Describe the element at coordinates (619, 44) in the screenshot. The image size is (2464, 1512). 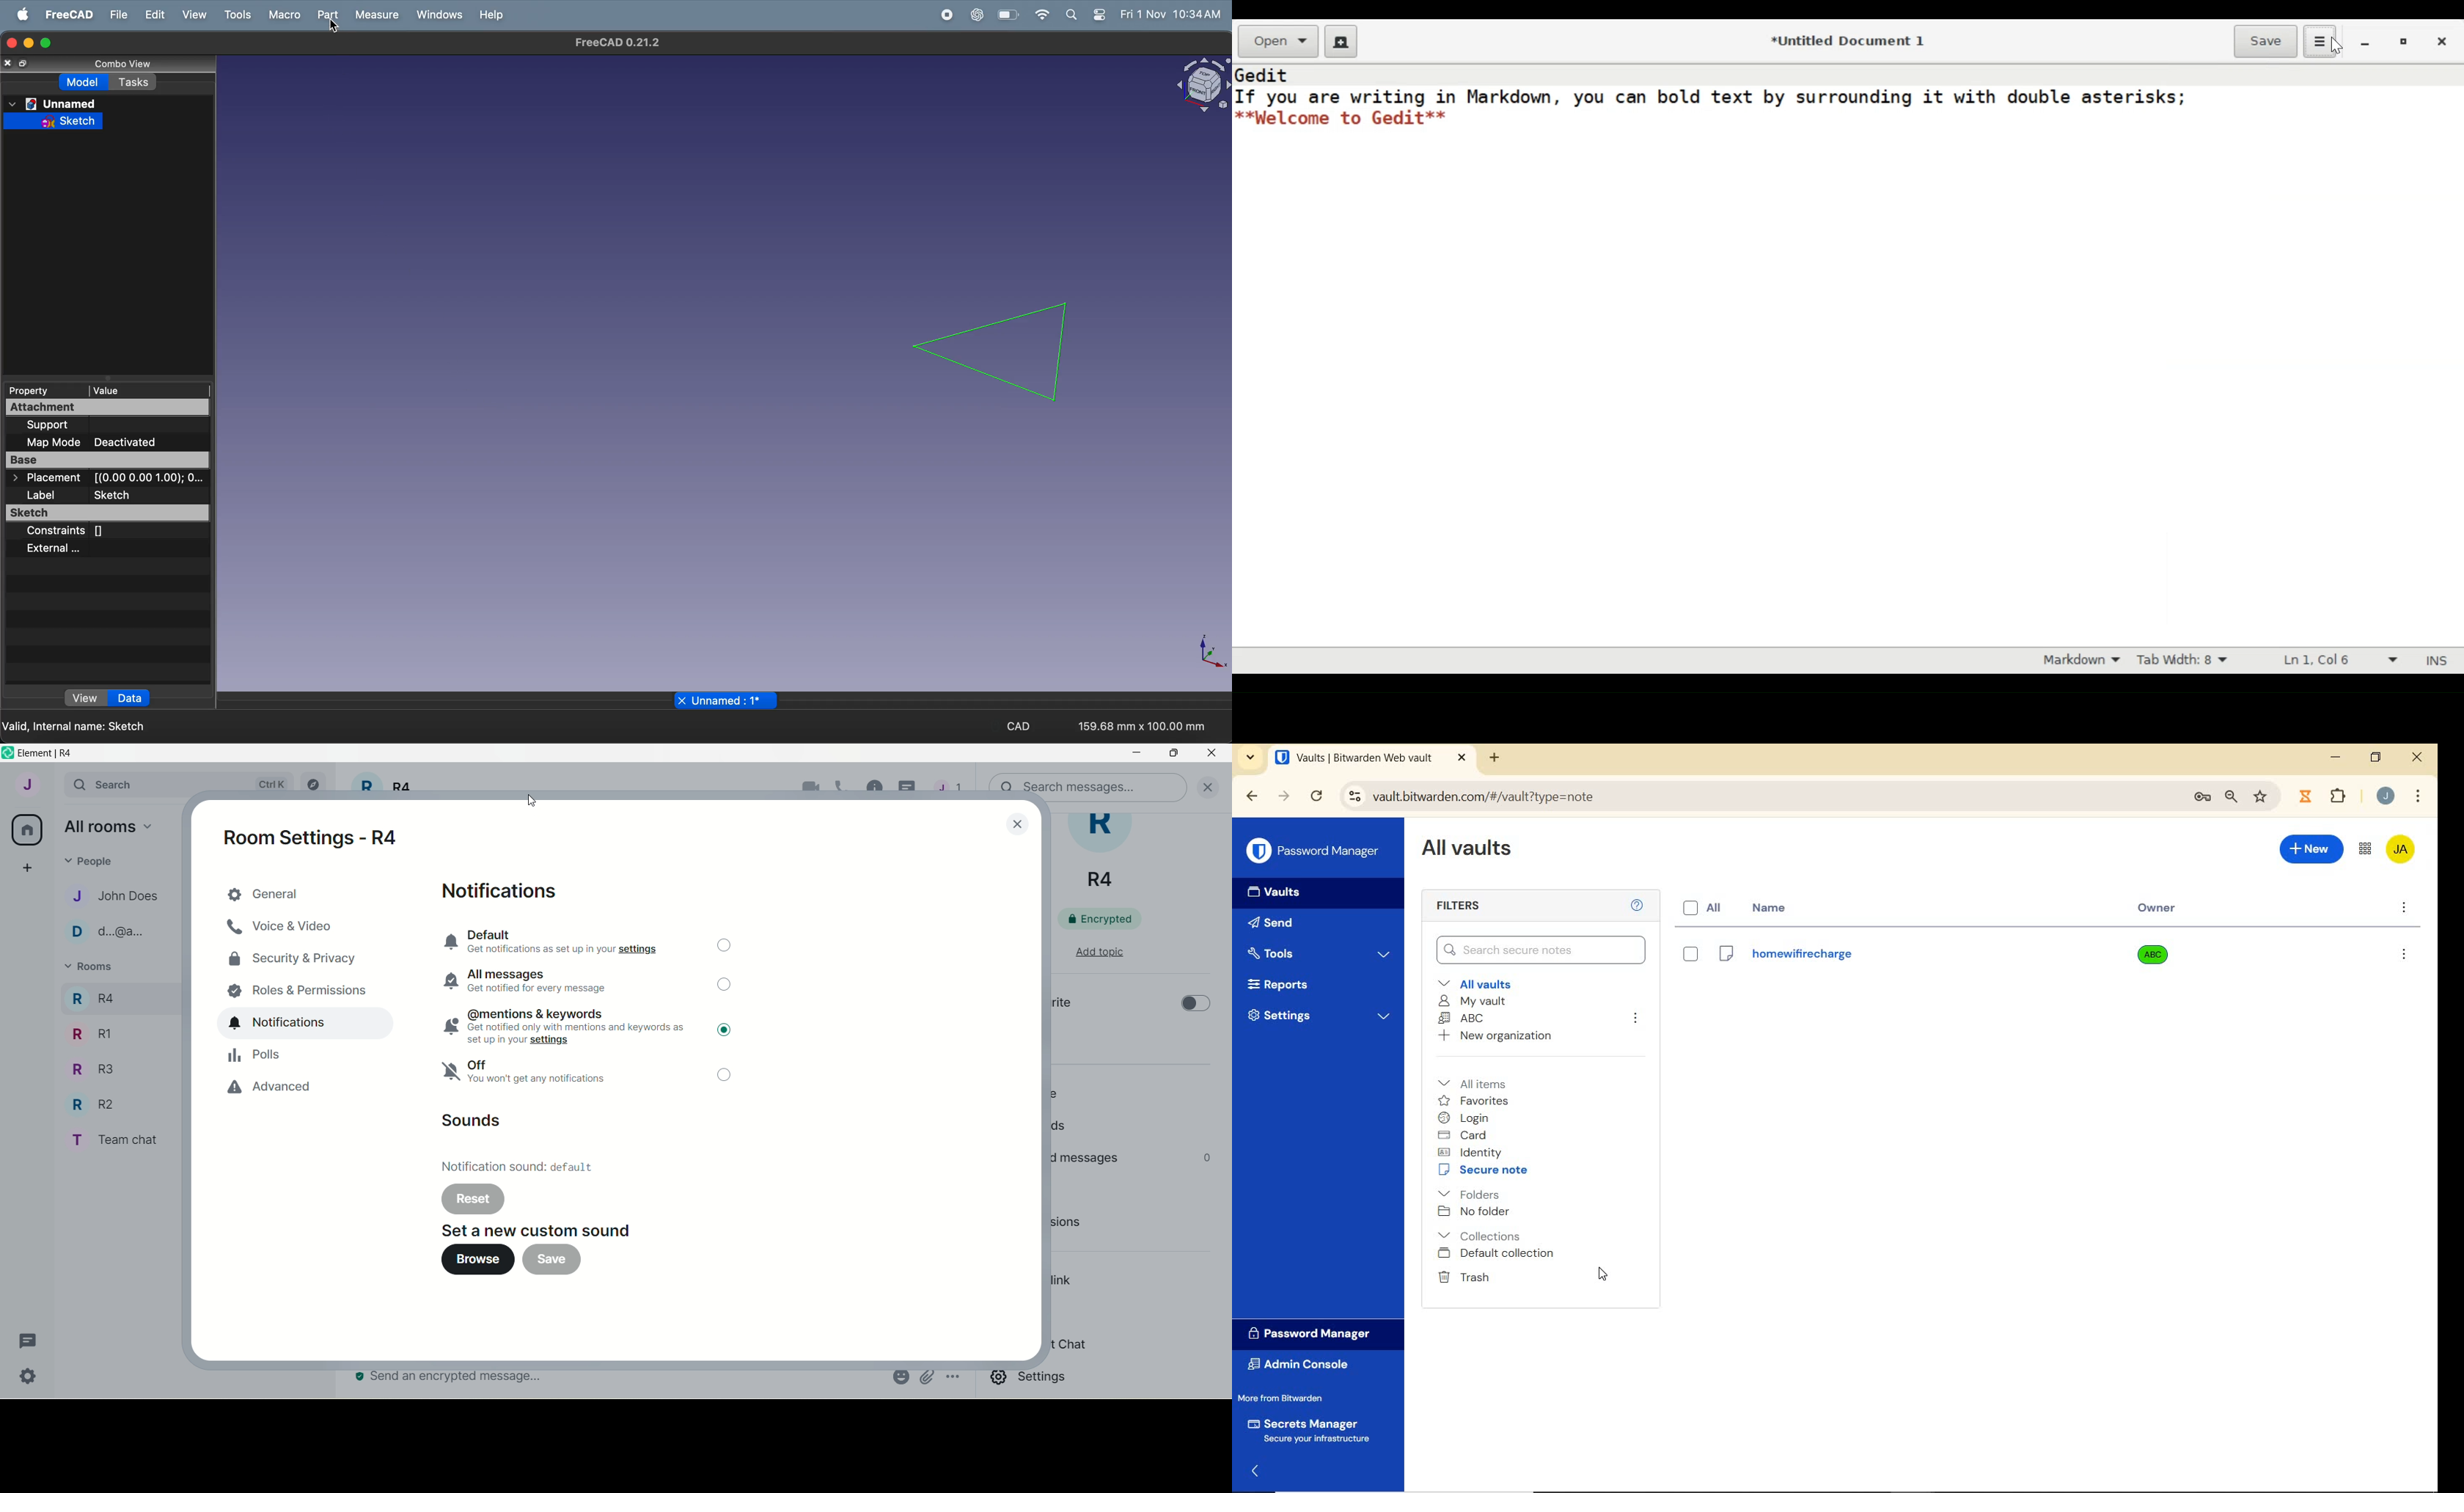
I see `FreeCad 0.21.2` at that location.